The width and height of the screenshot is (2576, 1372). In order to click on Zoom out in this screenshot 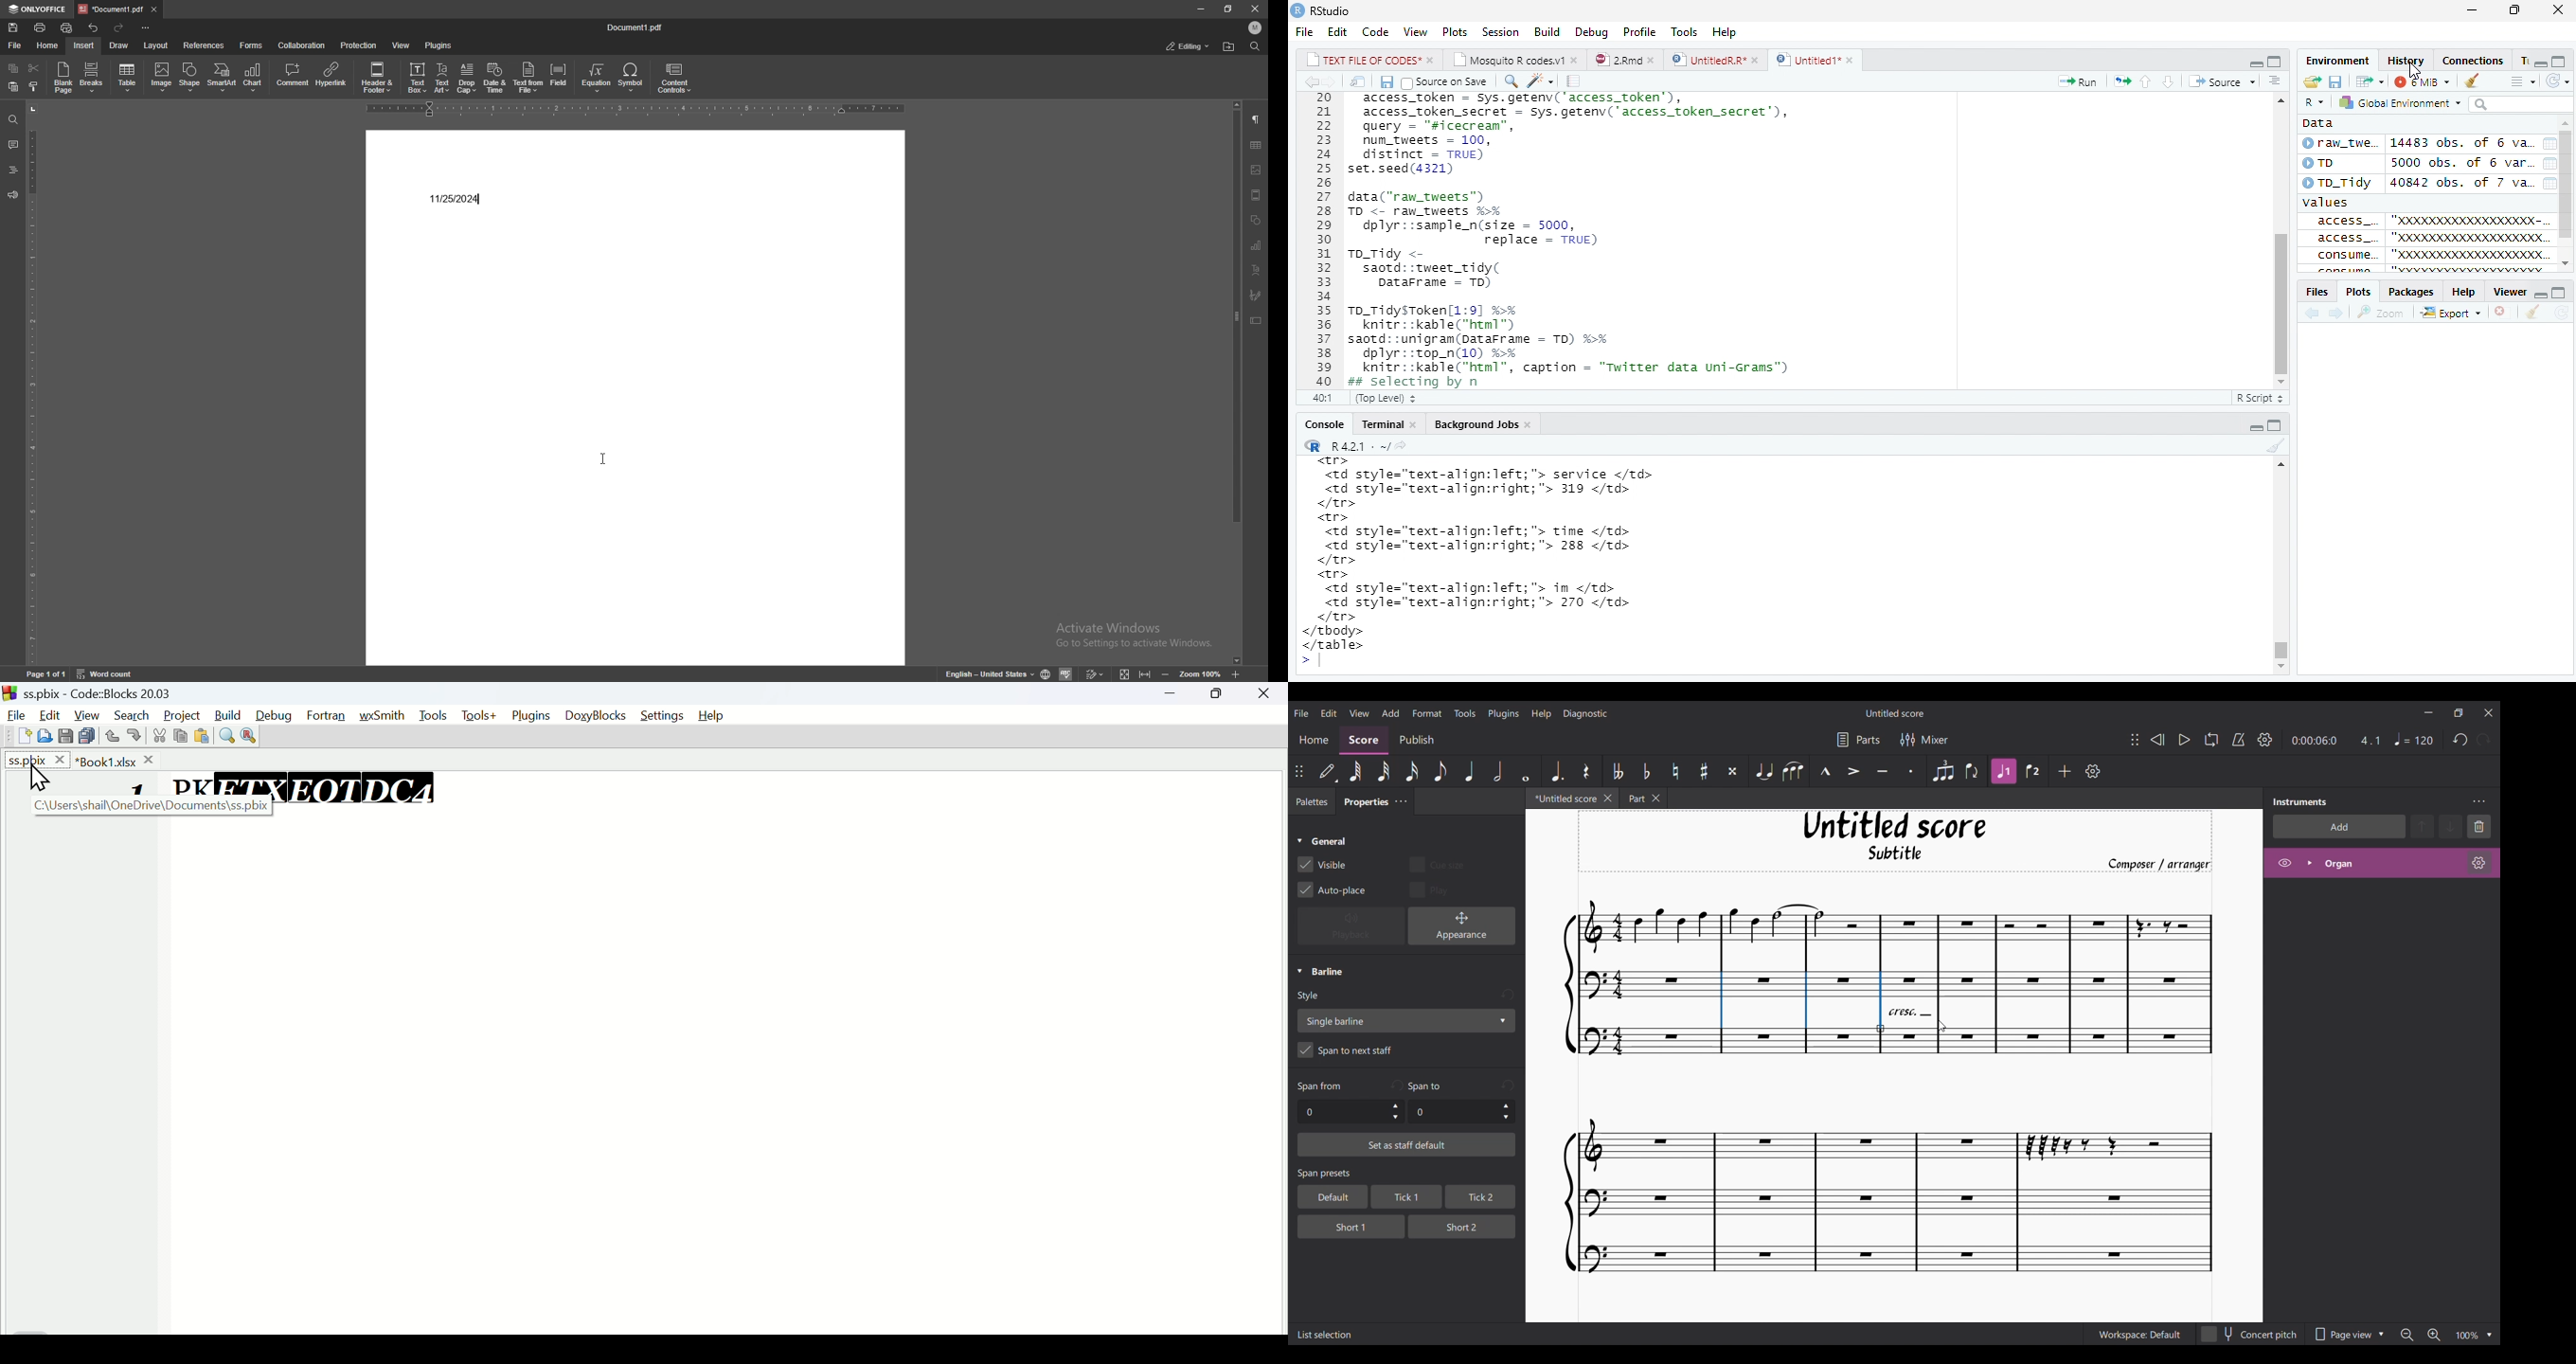, I will do `click(2407, 1335)`.